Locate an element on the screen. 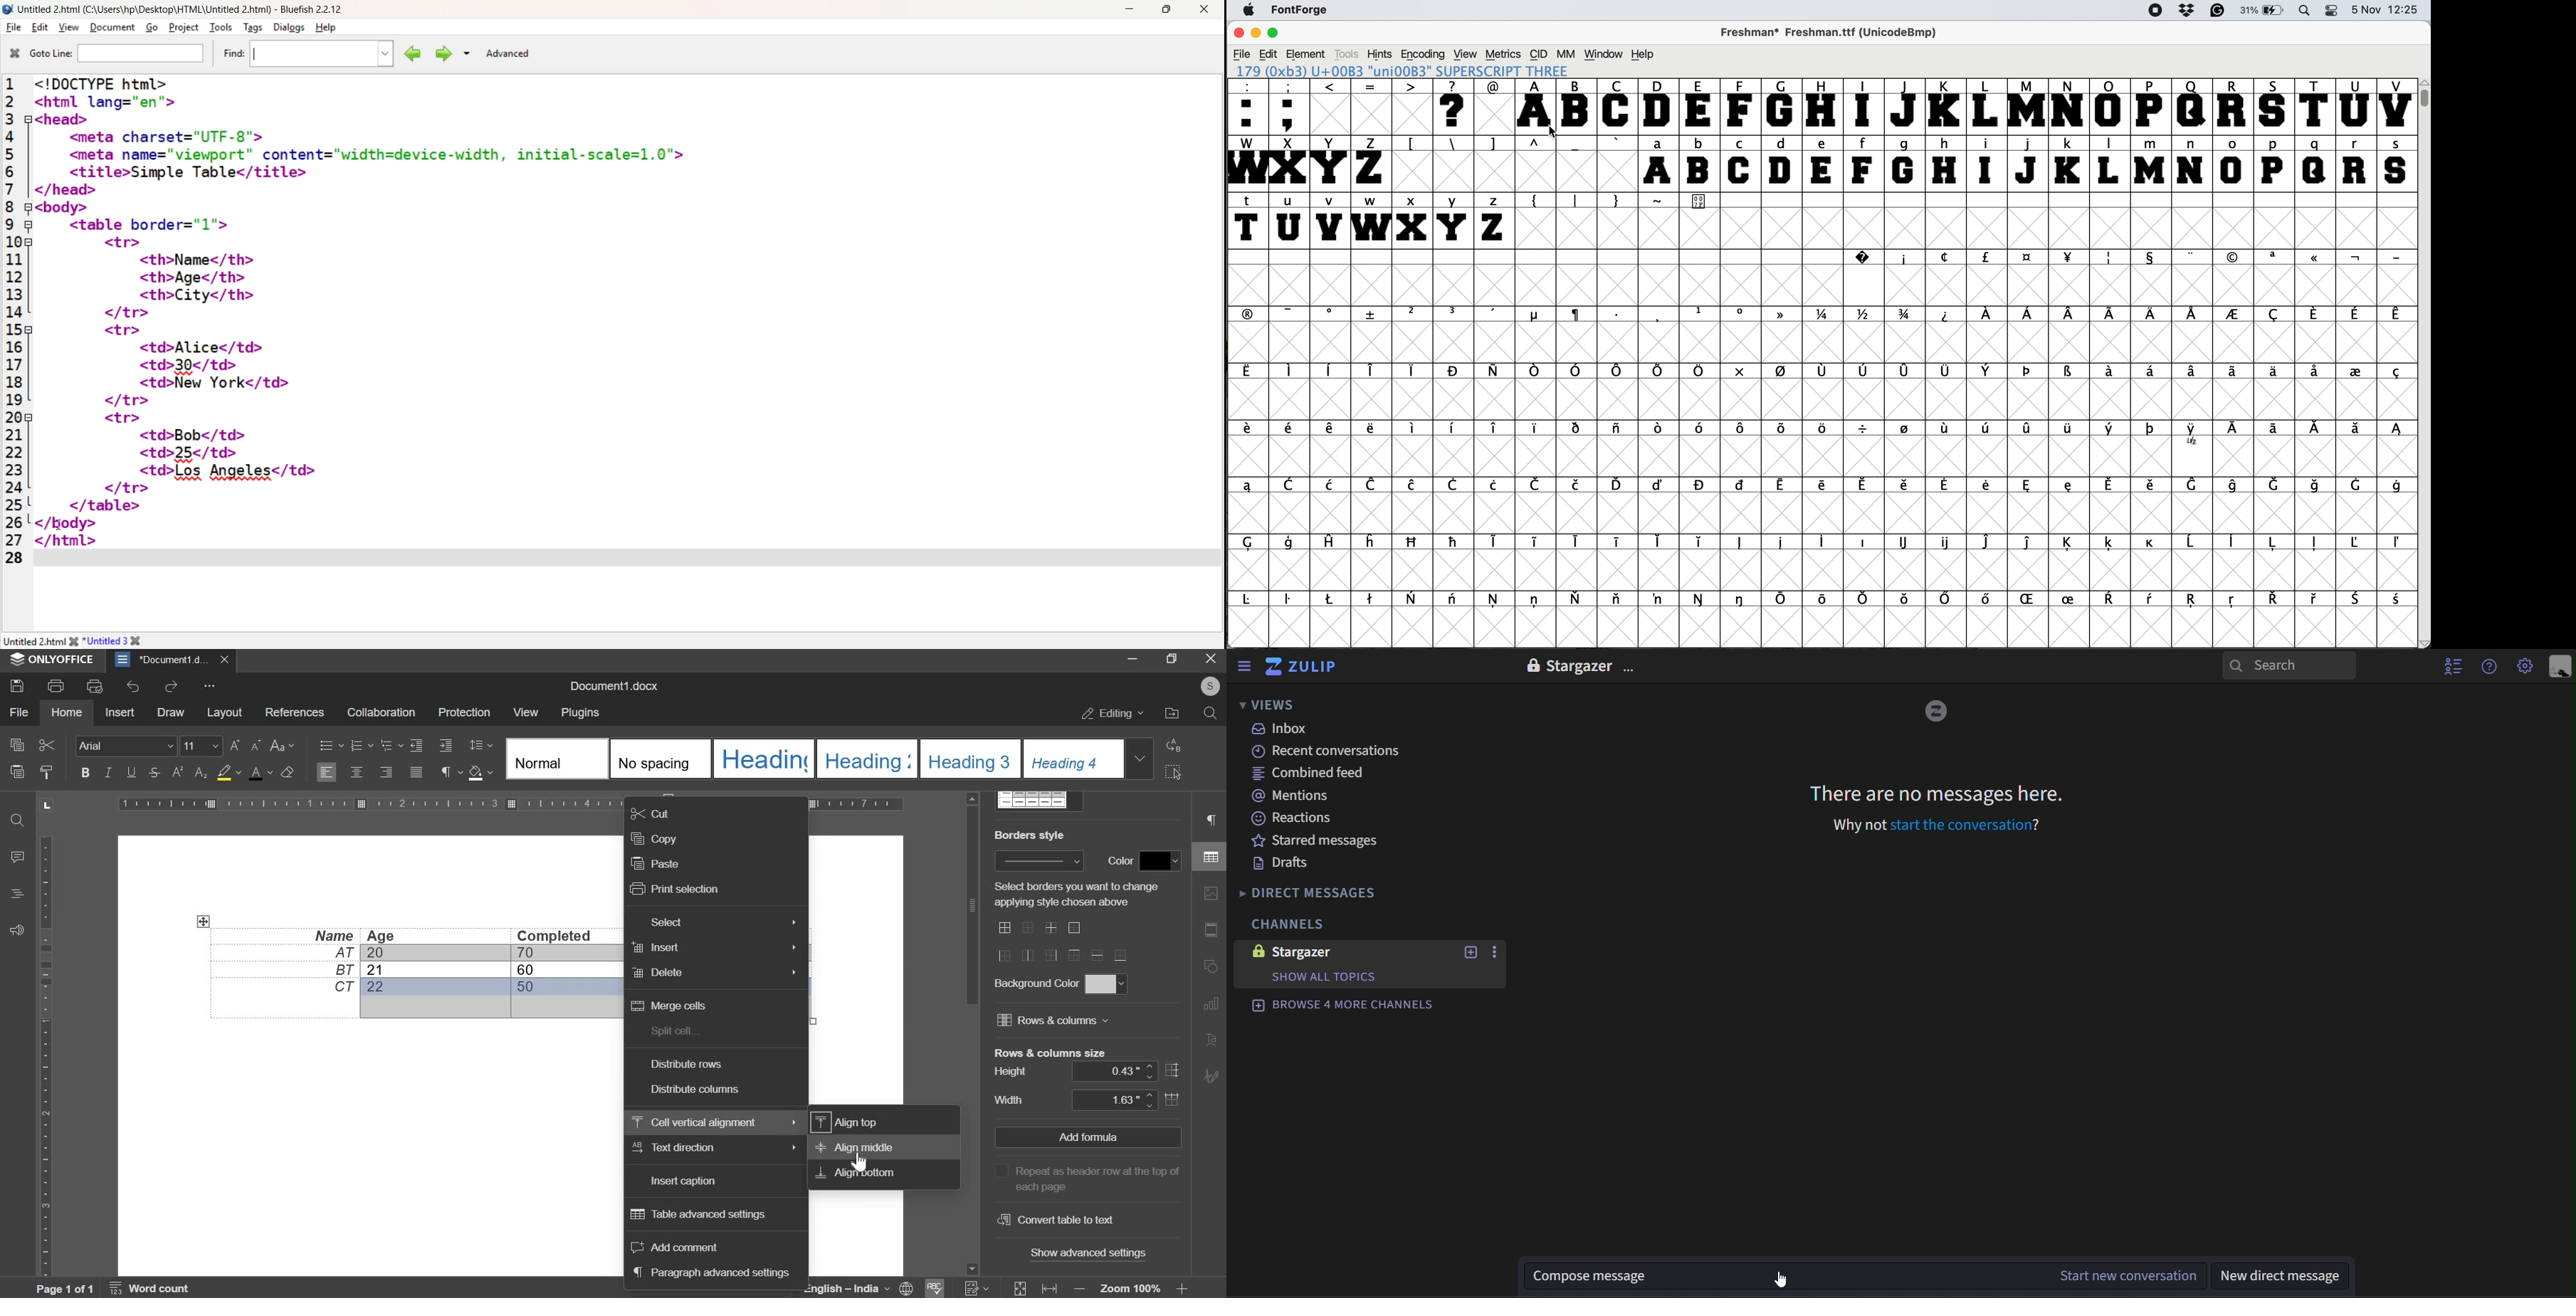 The image size is (2576, 1316). select all is located at coordinates (1175, 773).